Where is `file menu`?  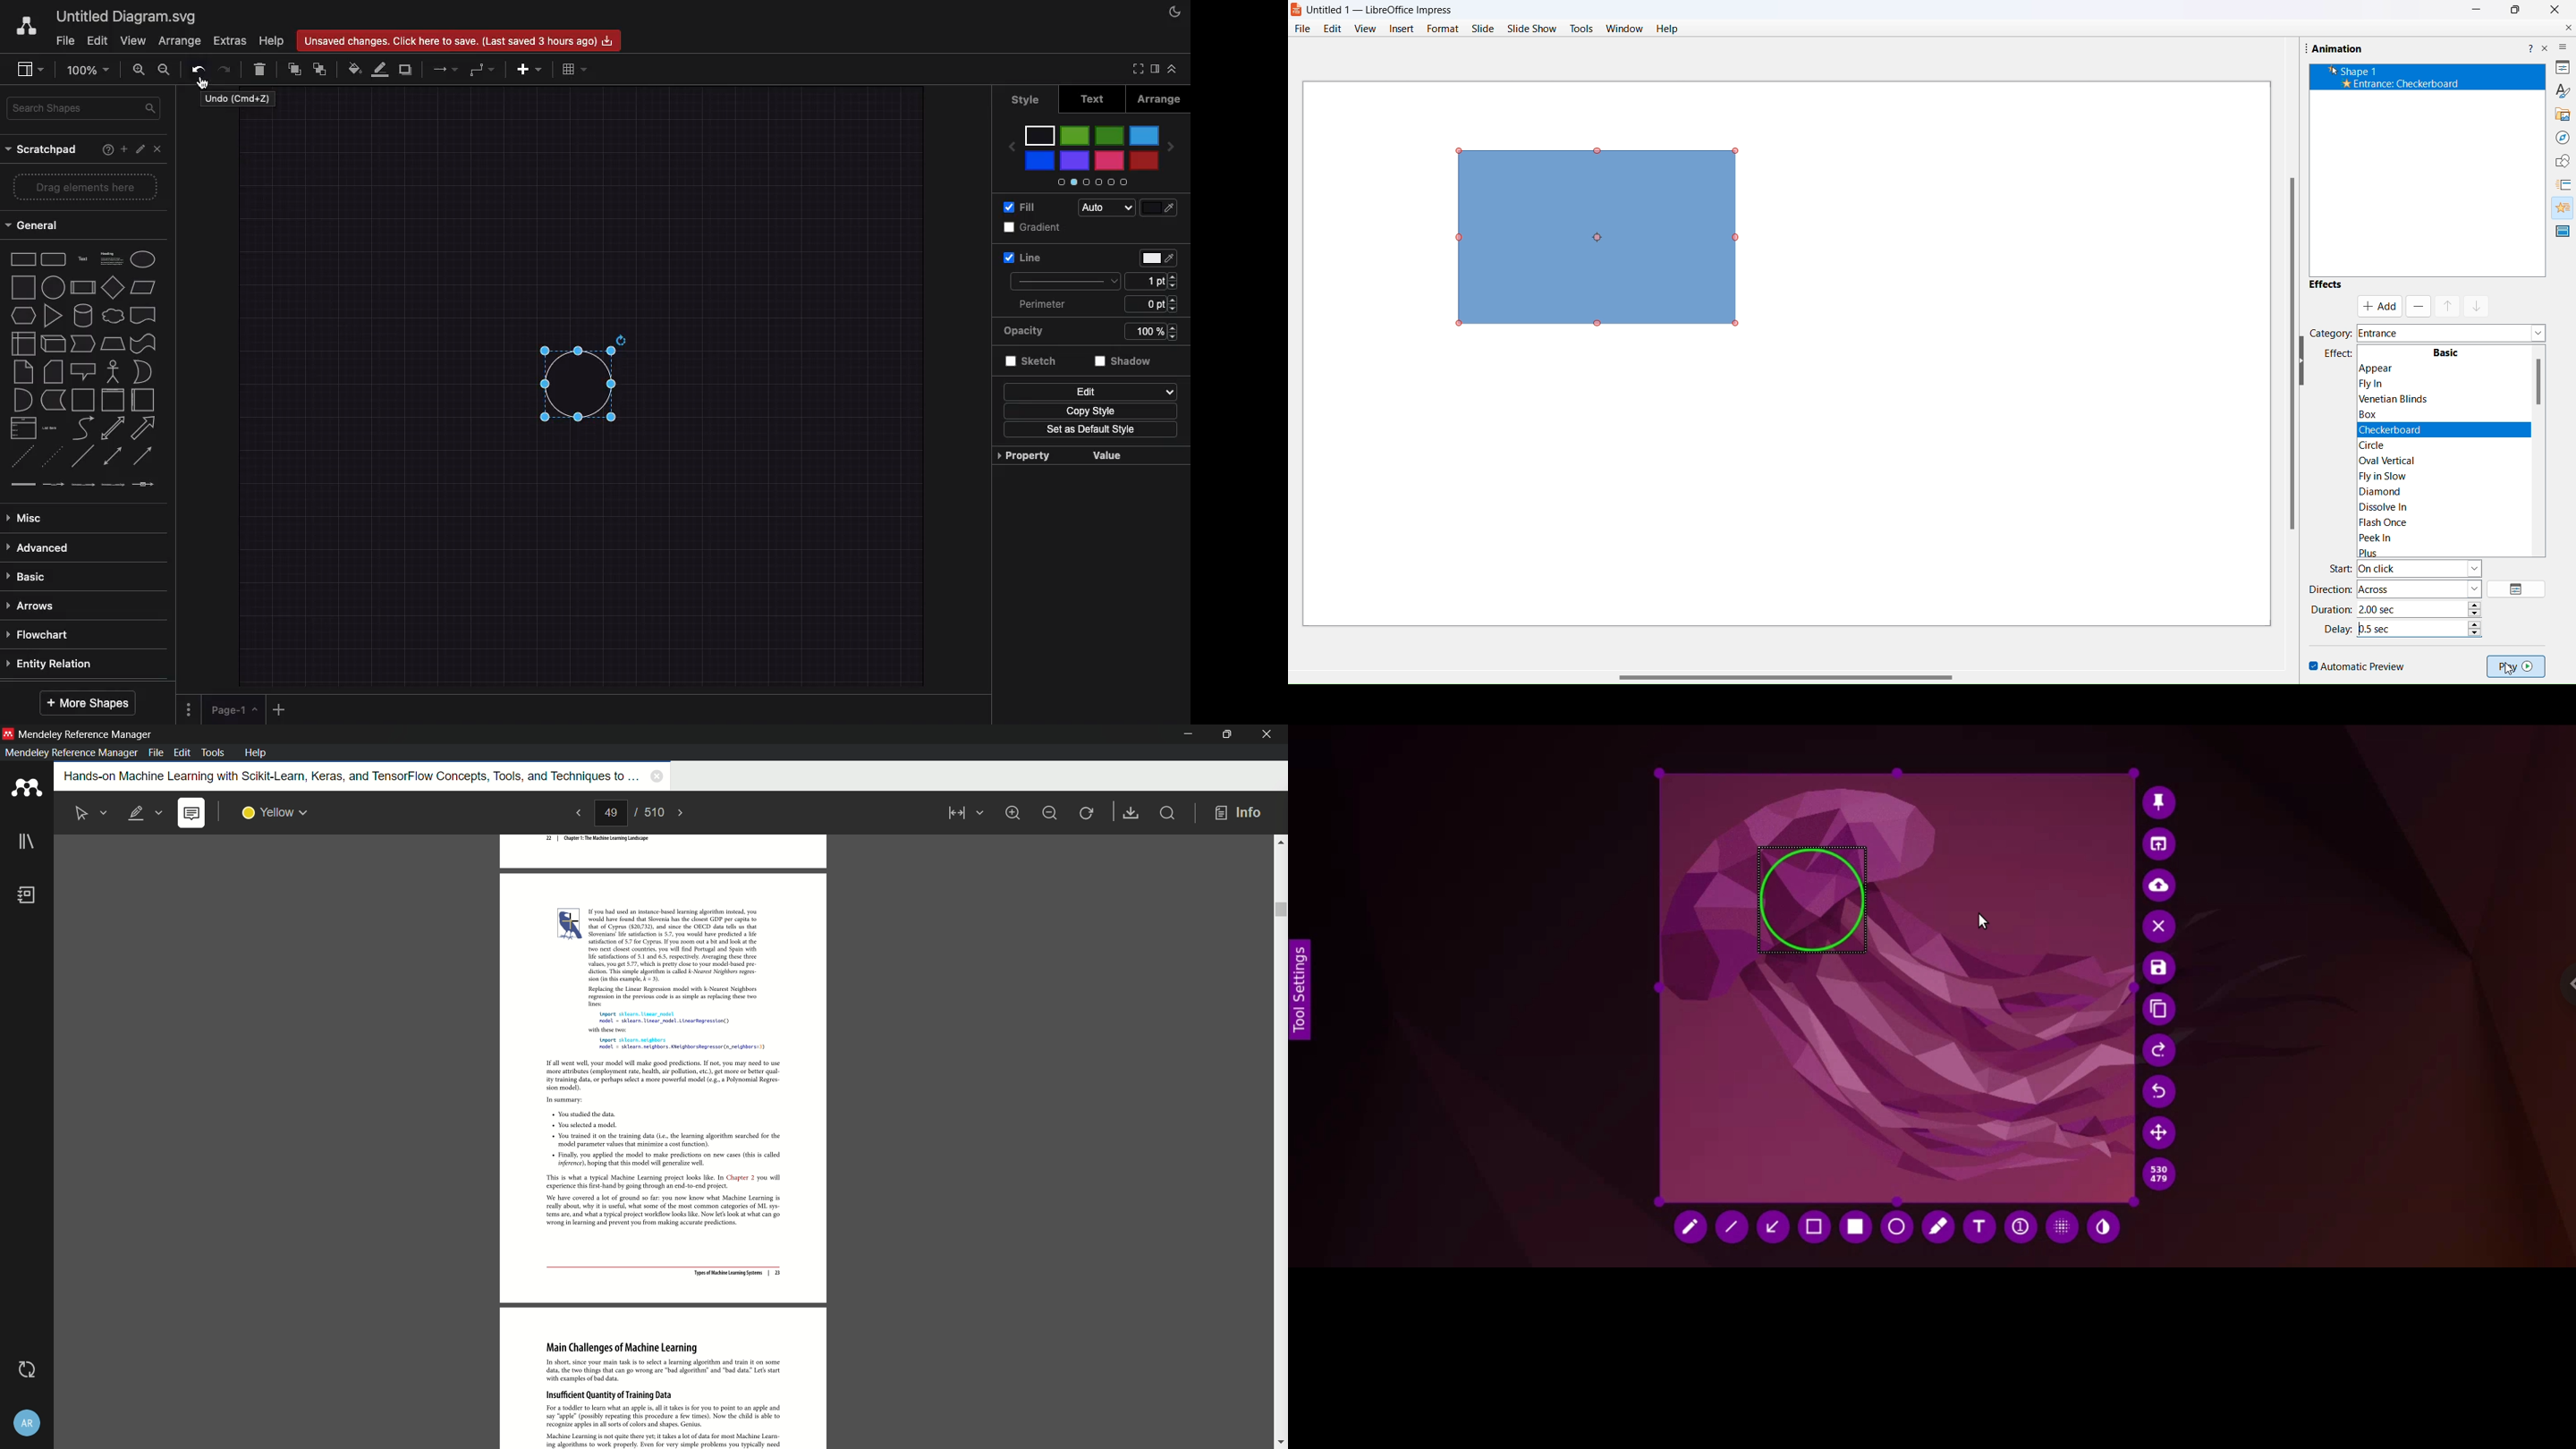
file menu is located at coordinates (154, 753).